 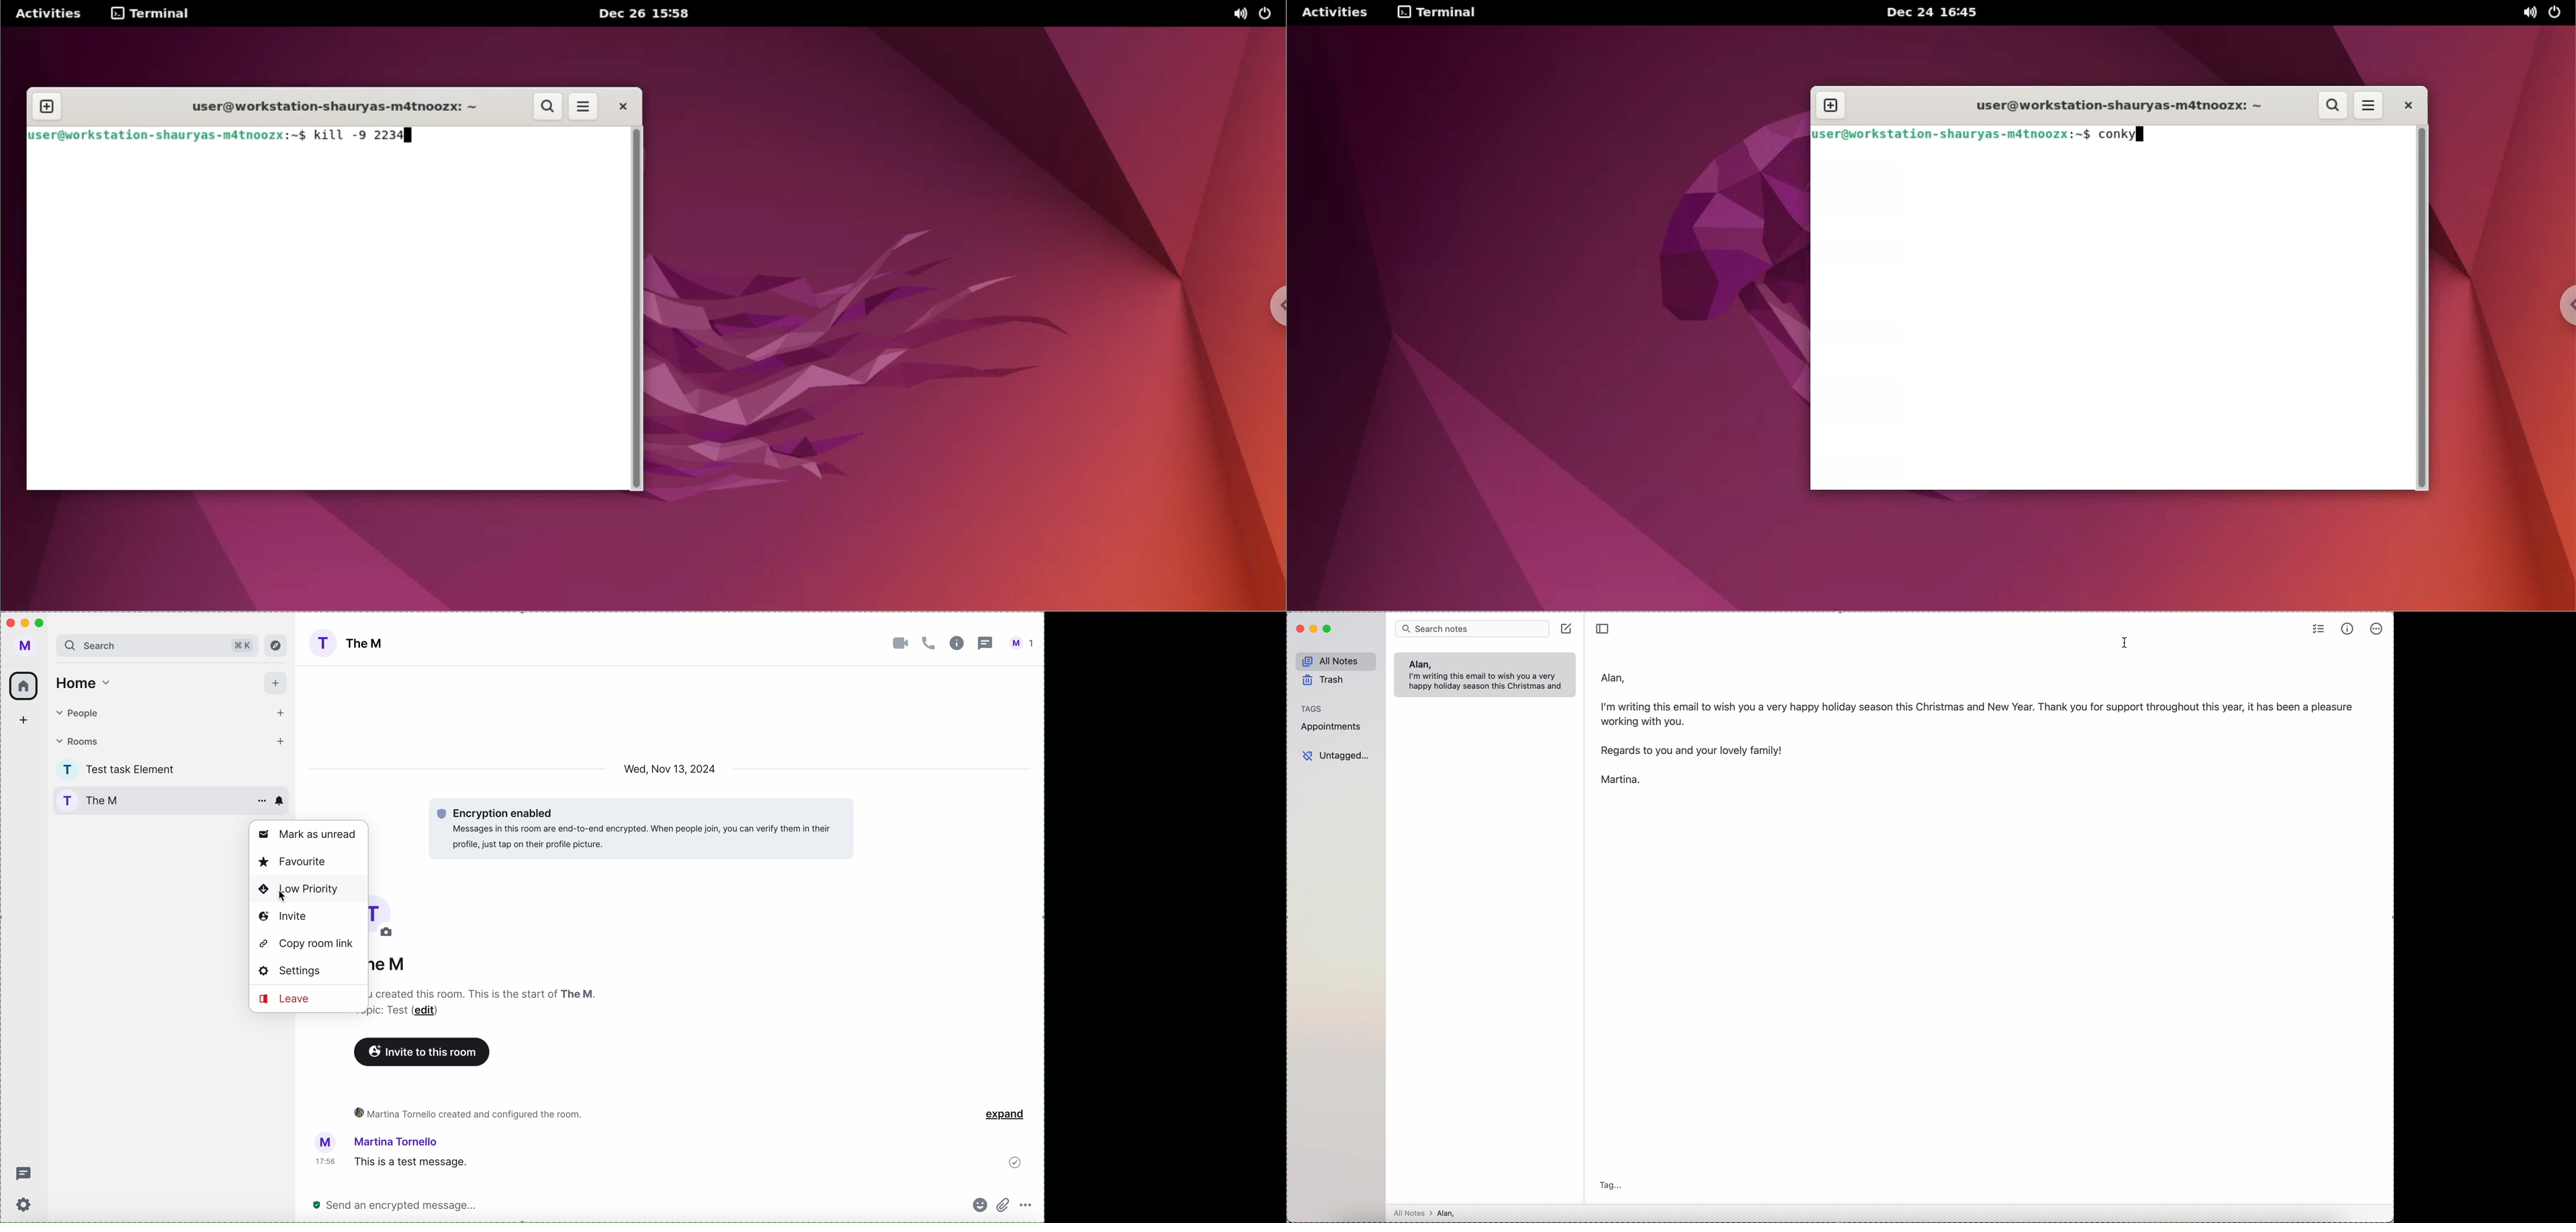 I want to click on search bar, so click(x=1472, y=628).